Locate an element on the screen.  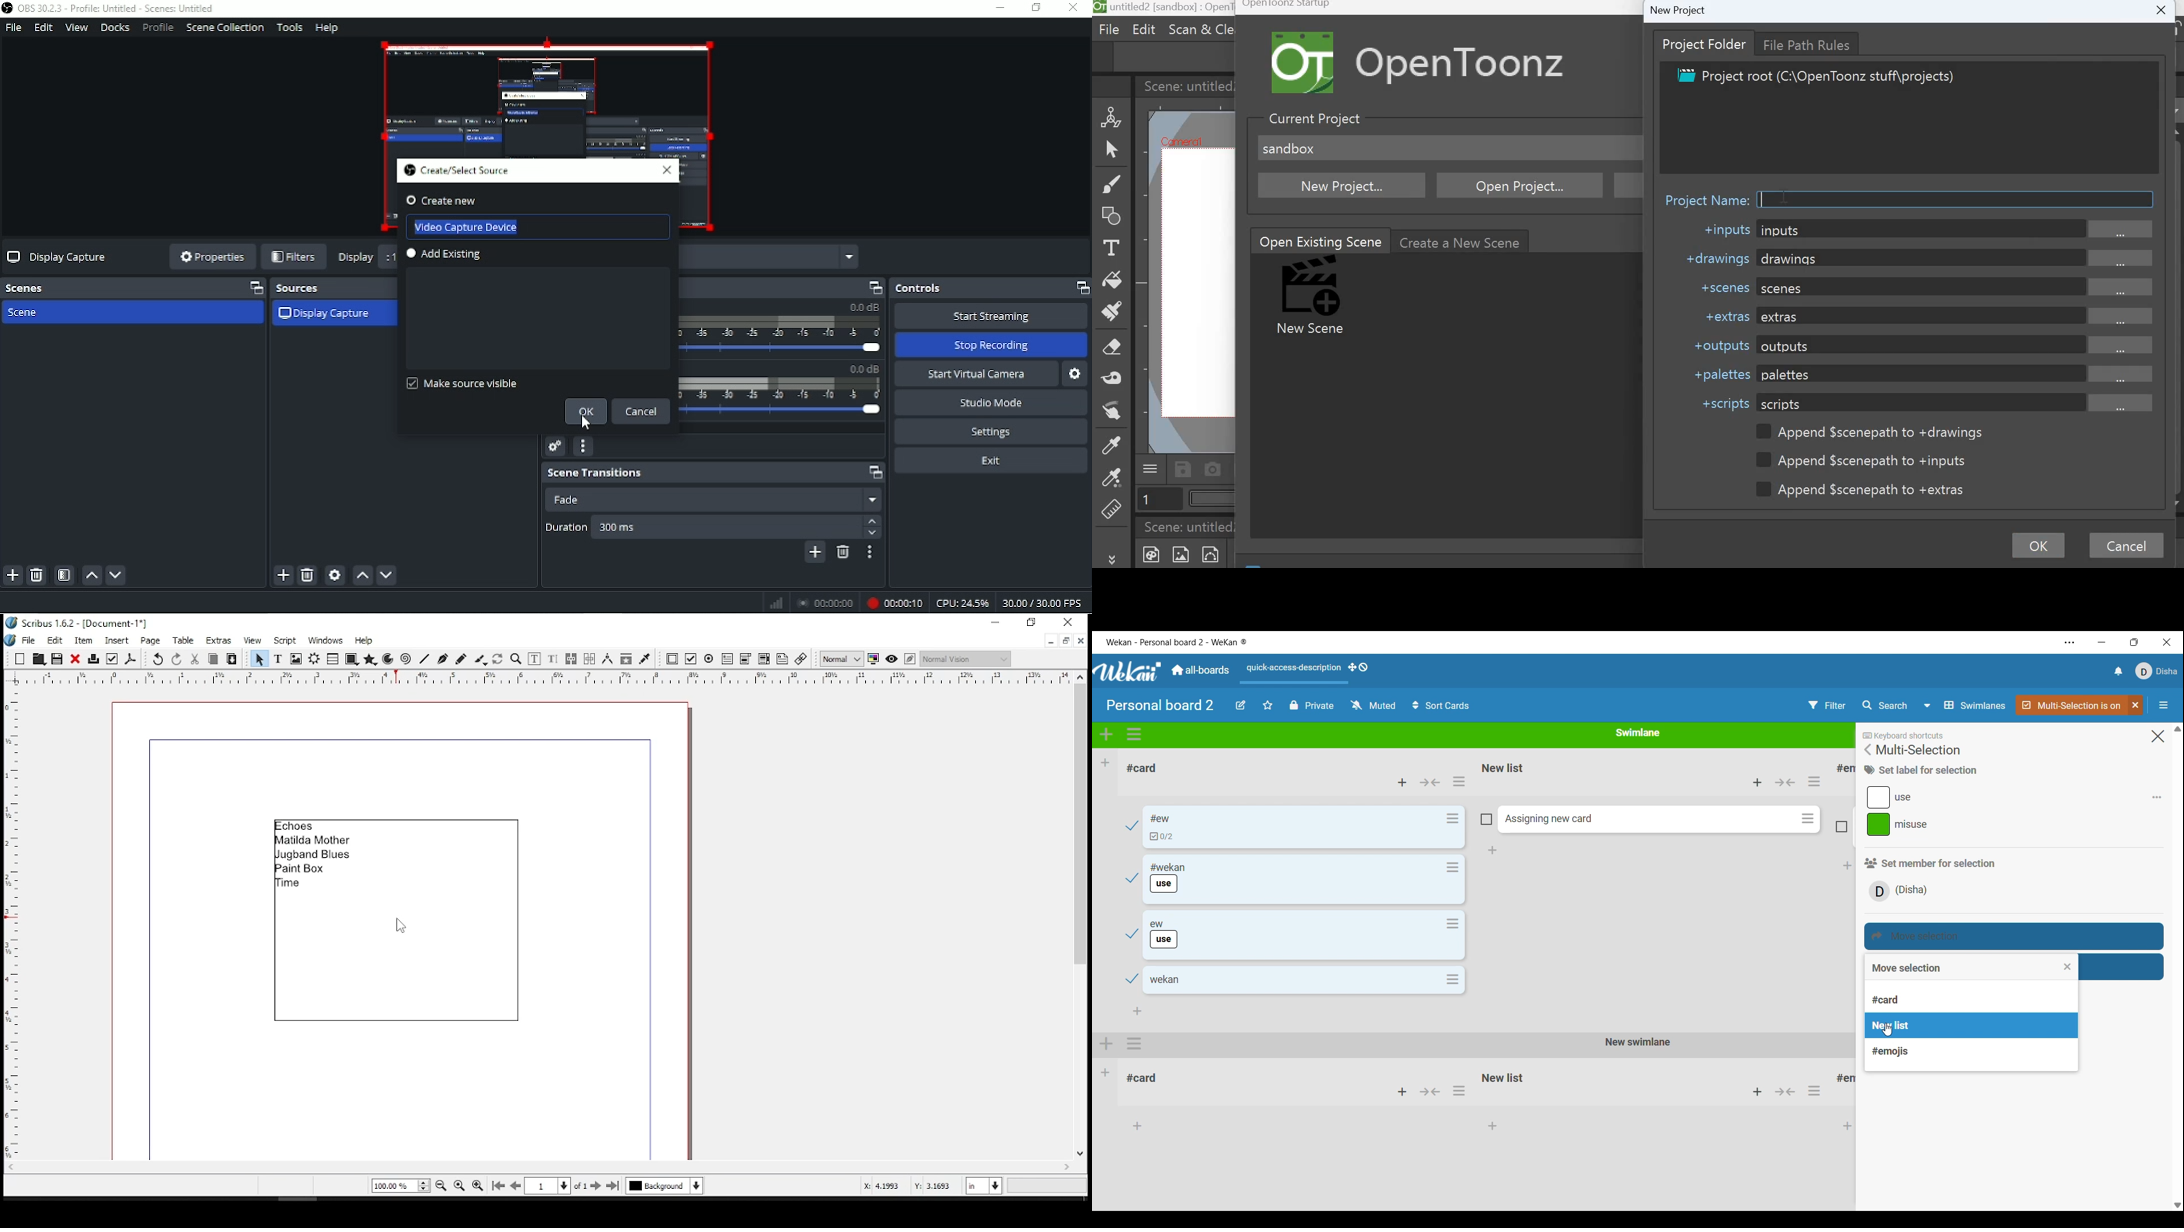
paste is located at coordinates (233, 659).